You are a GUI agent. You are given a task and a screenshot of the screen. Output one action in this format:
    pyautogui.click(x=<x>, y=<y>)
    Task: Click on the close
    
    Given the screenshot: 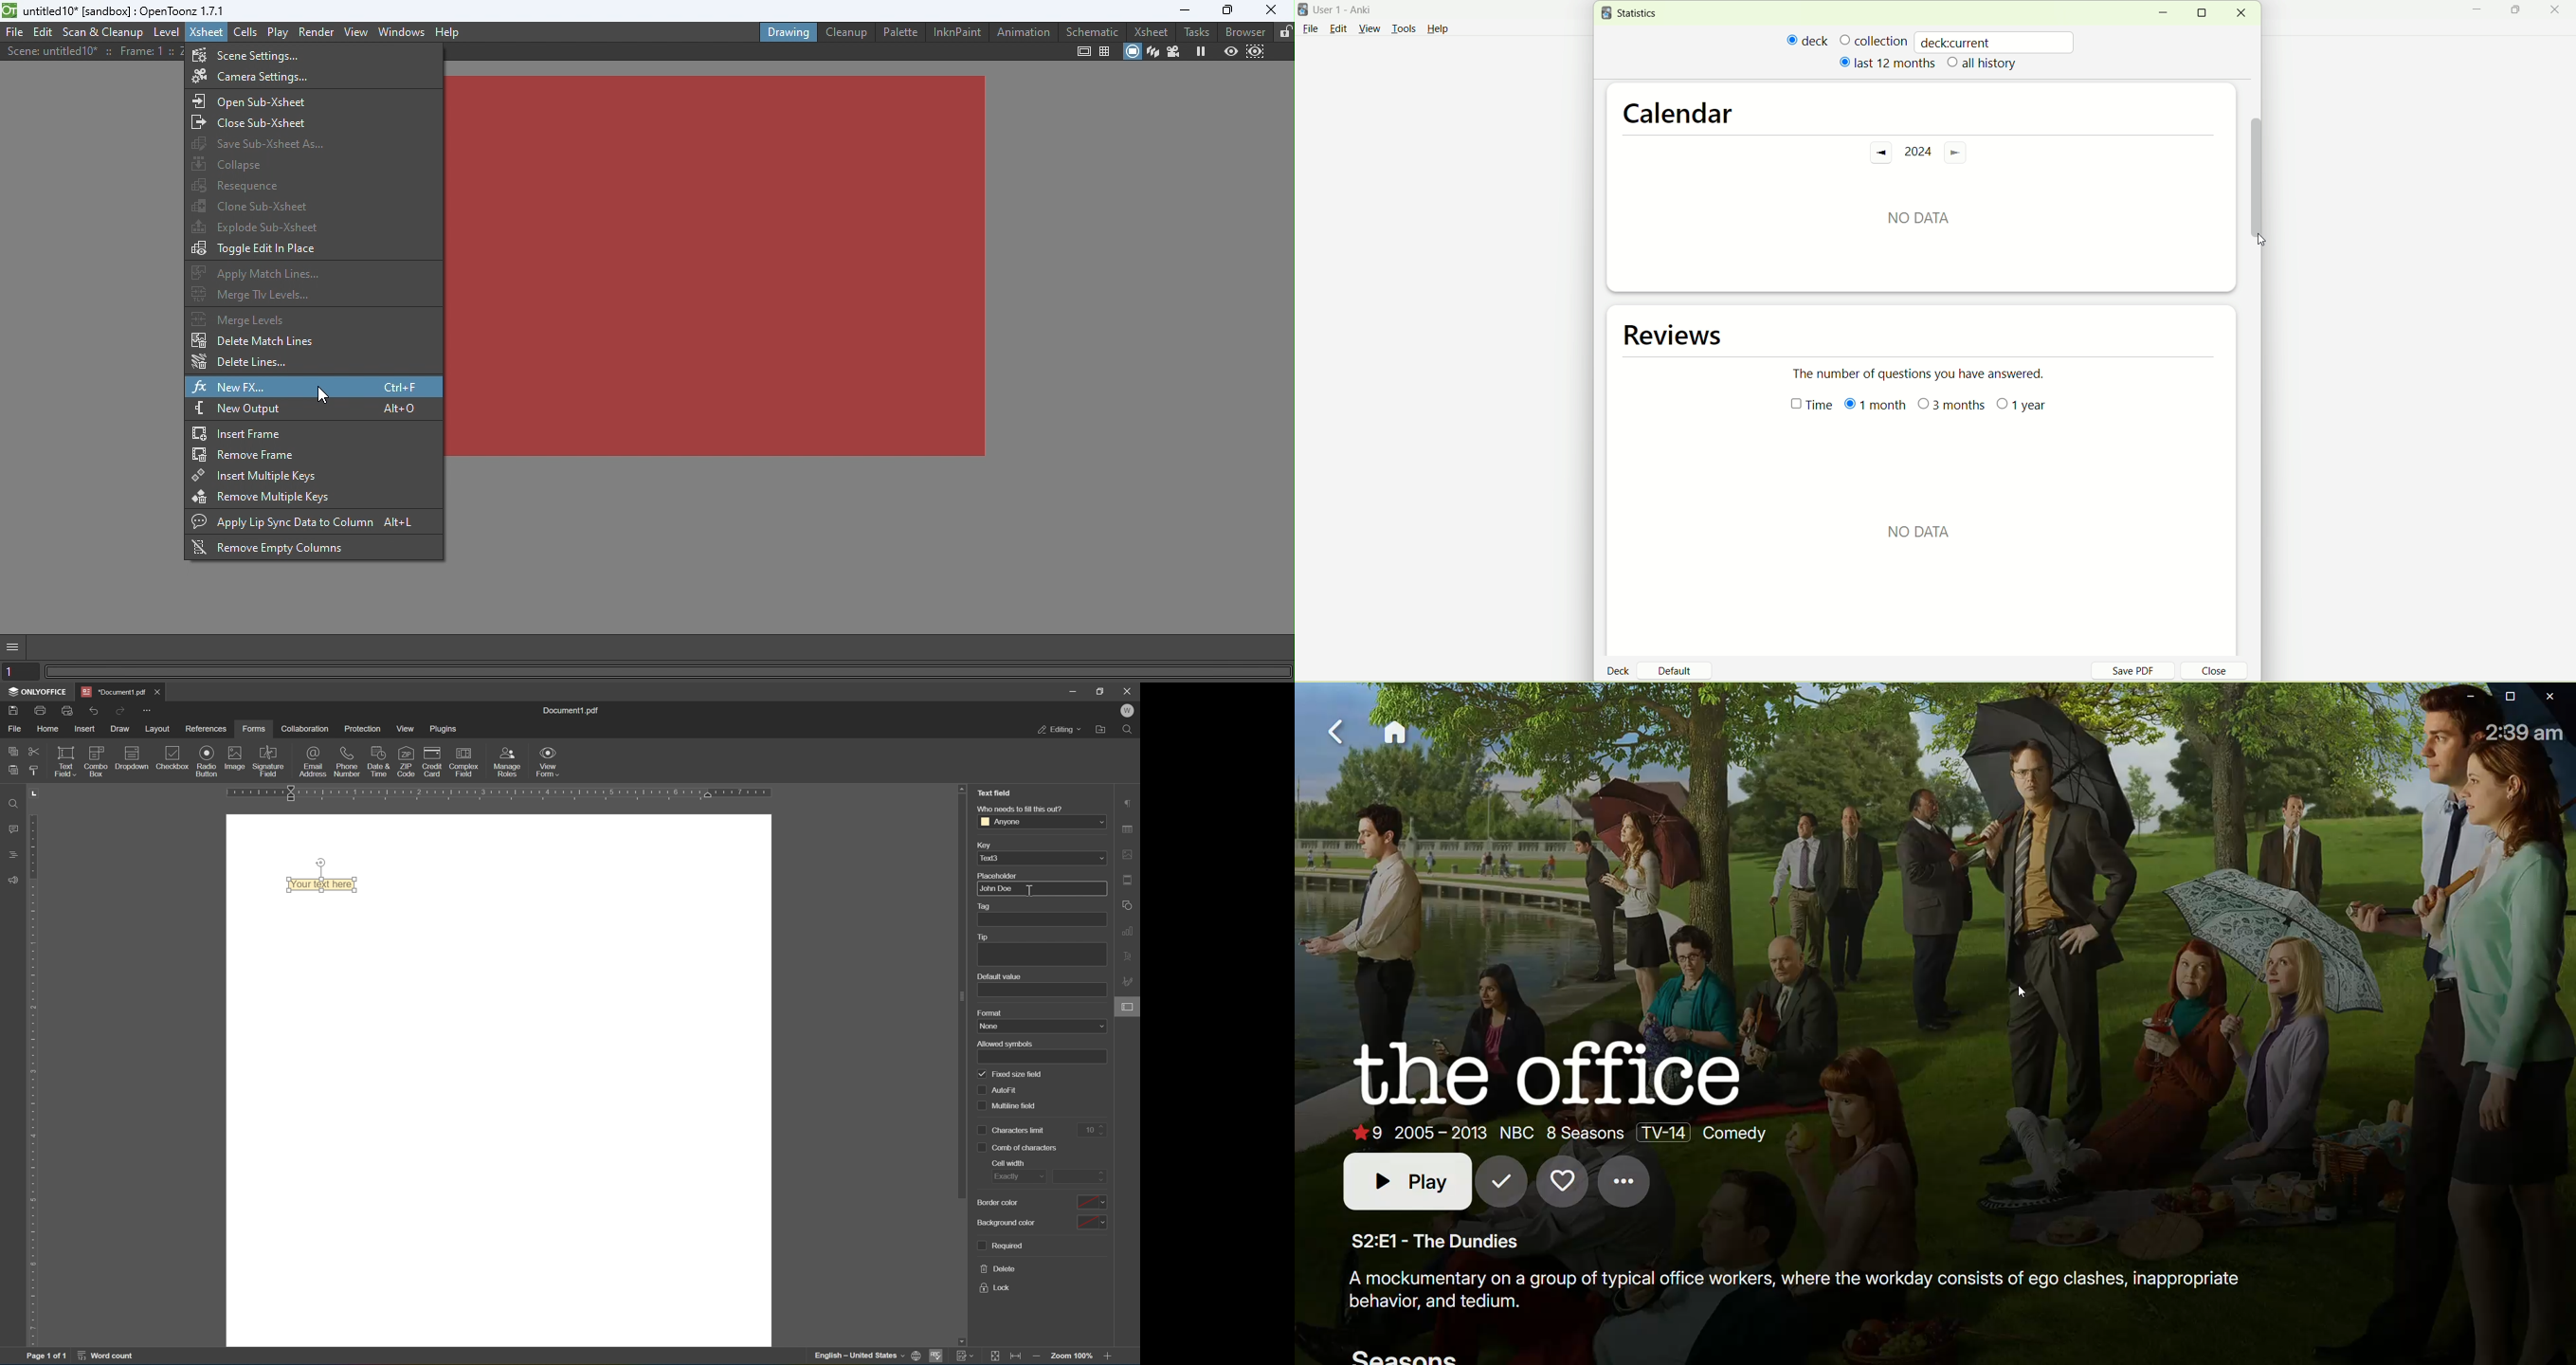 What is the action you would take?
    pyautogui.click(x=2558, y=11)
    